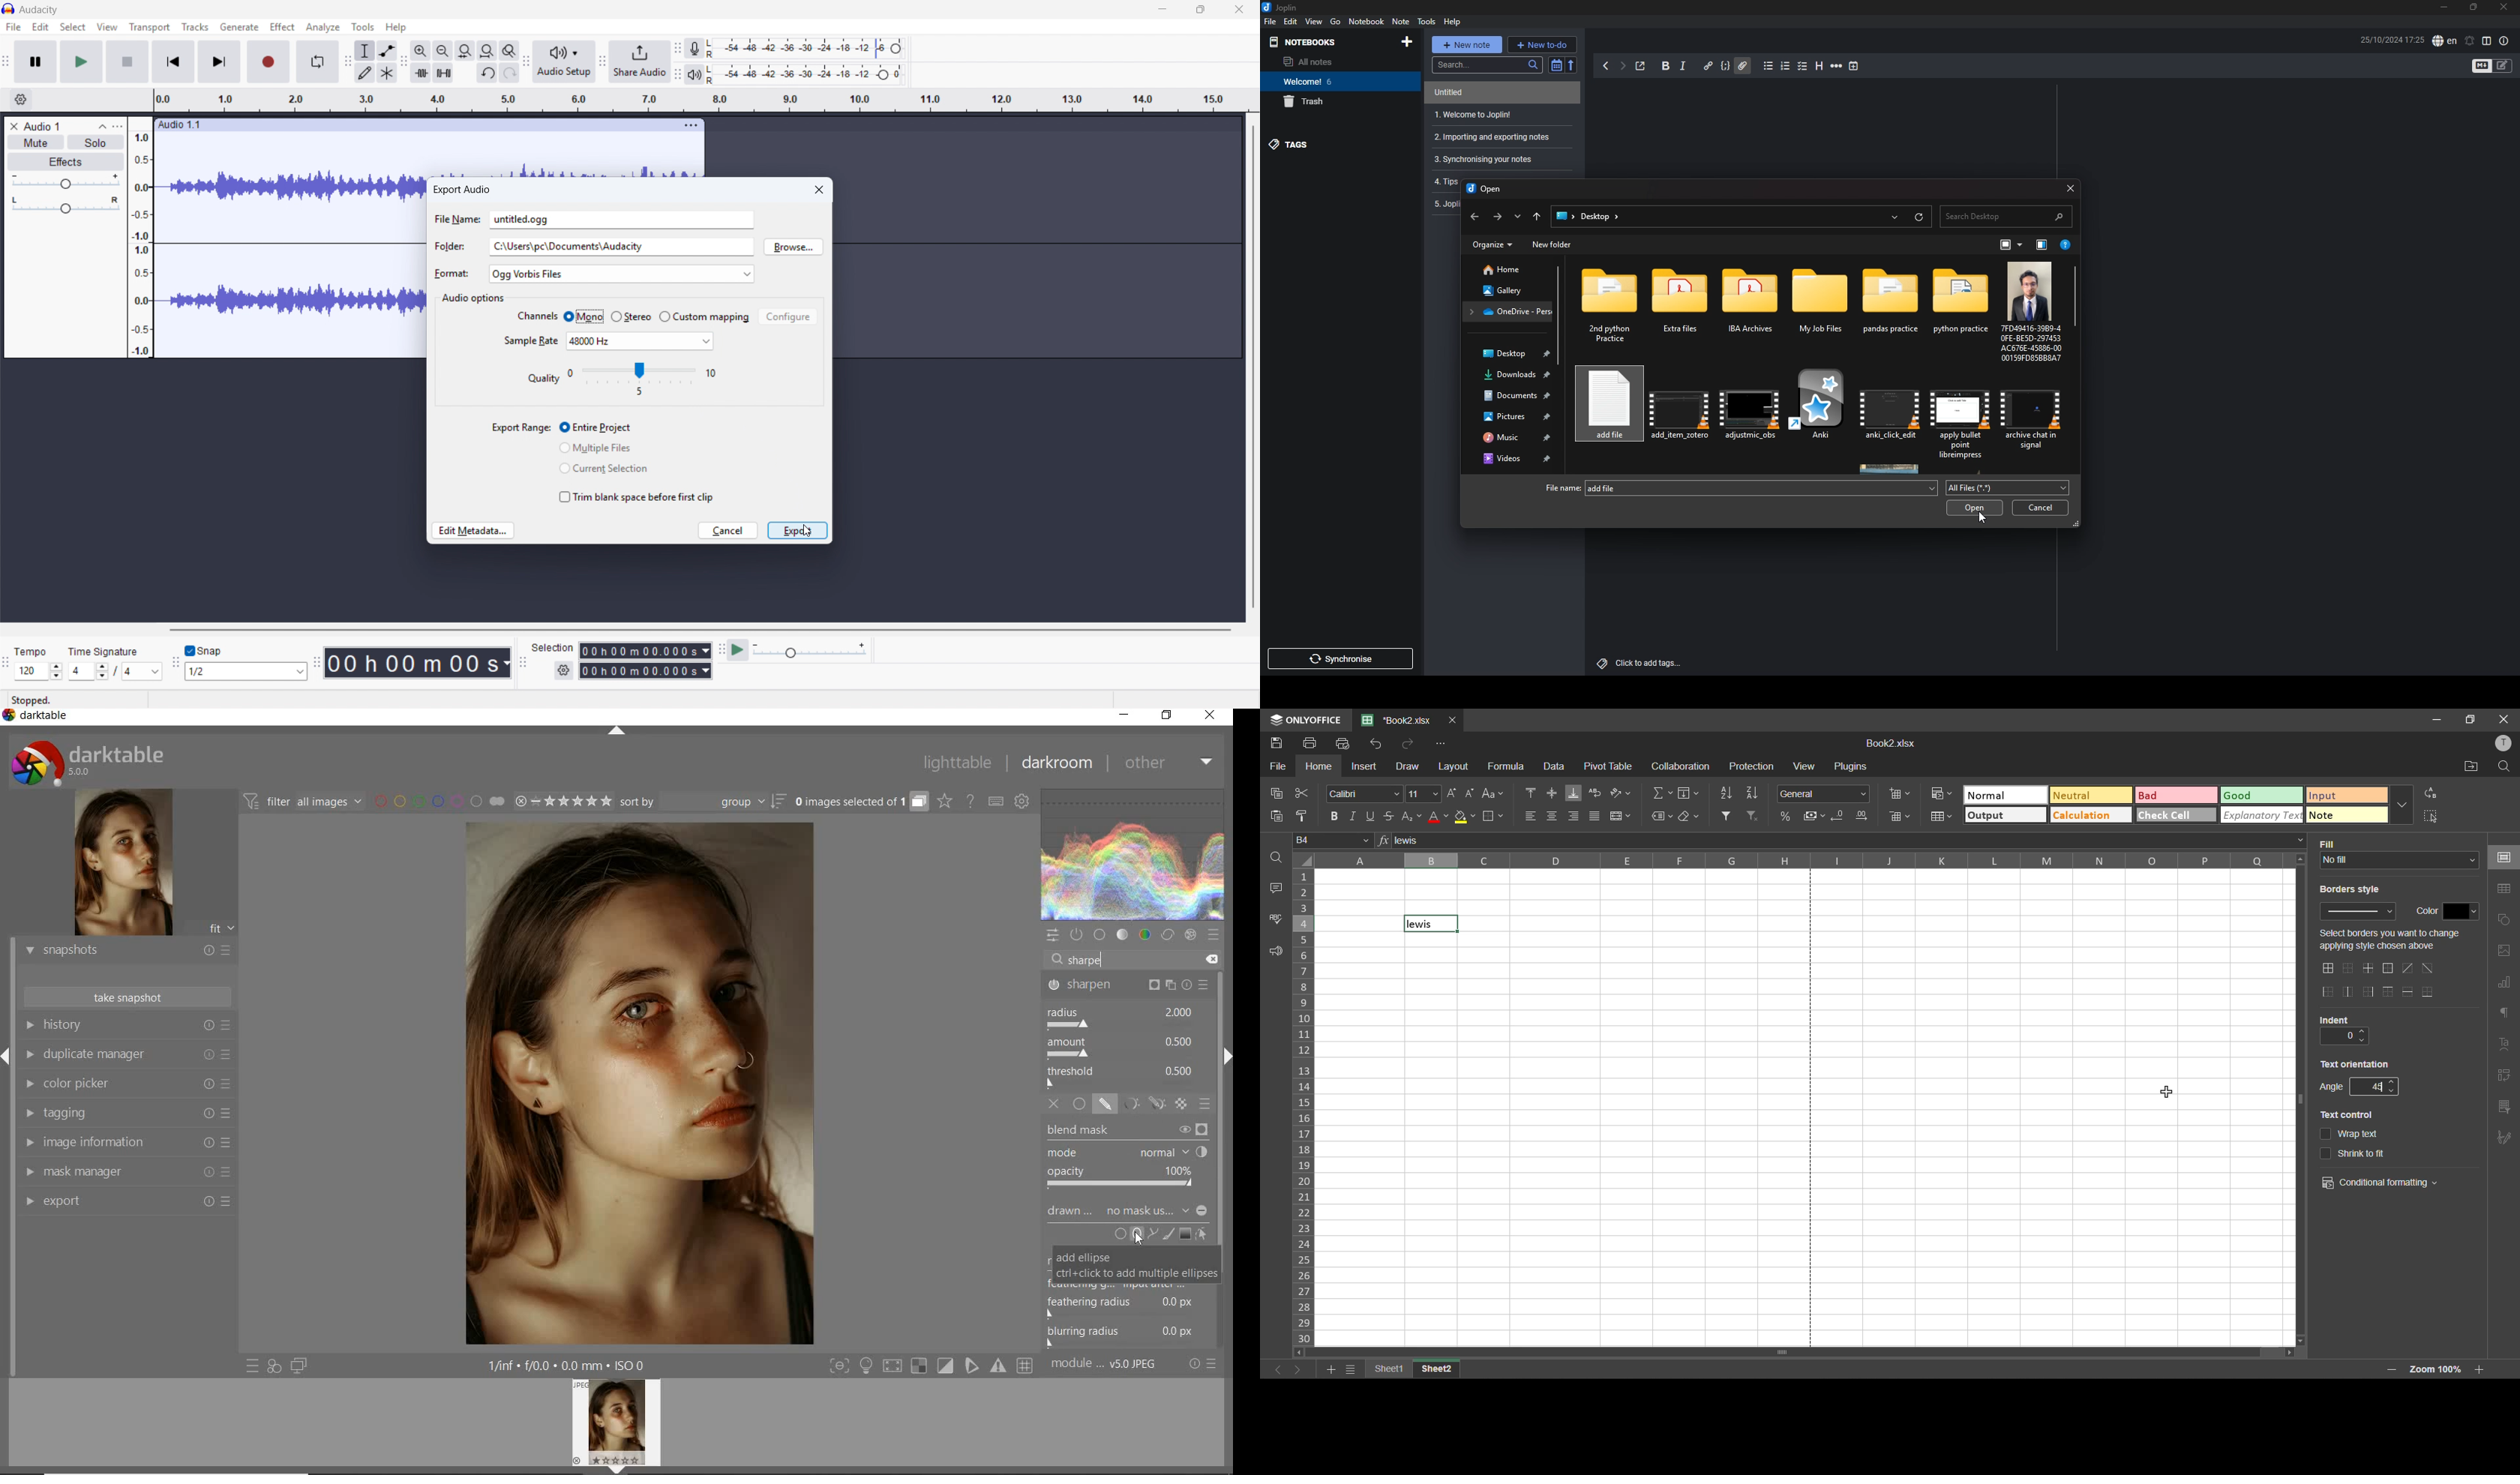 The height and width of the screenshot is (1484, 2520). Describe the element at coordinates (565, 62) in the screenshot. I see `Audio setup ` at that location.